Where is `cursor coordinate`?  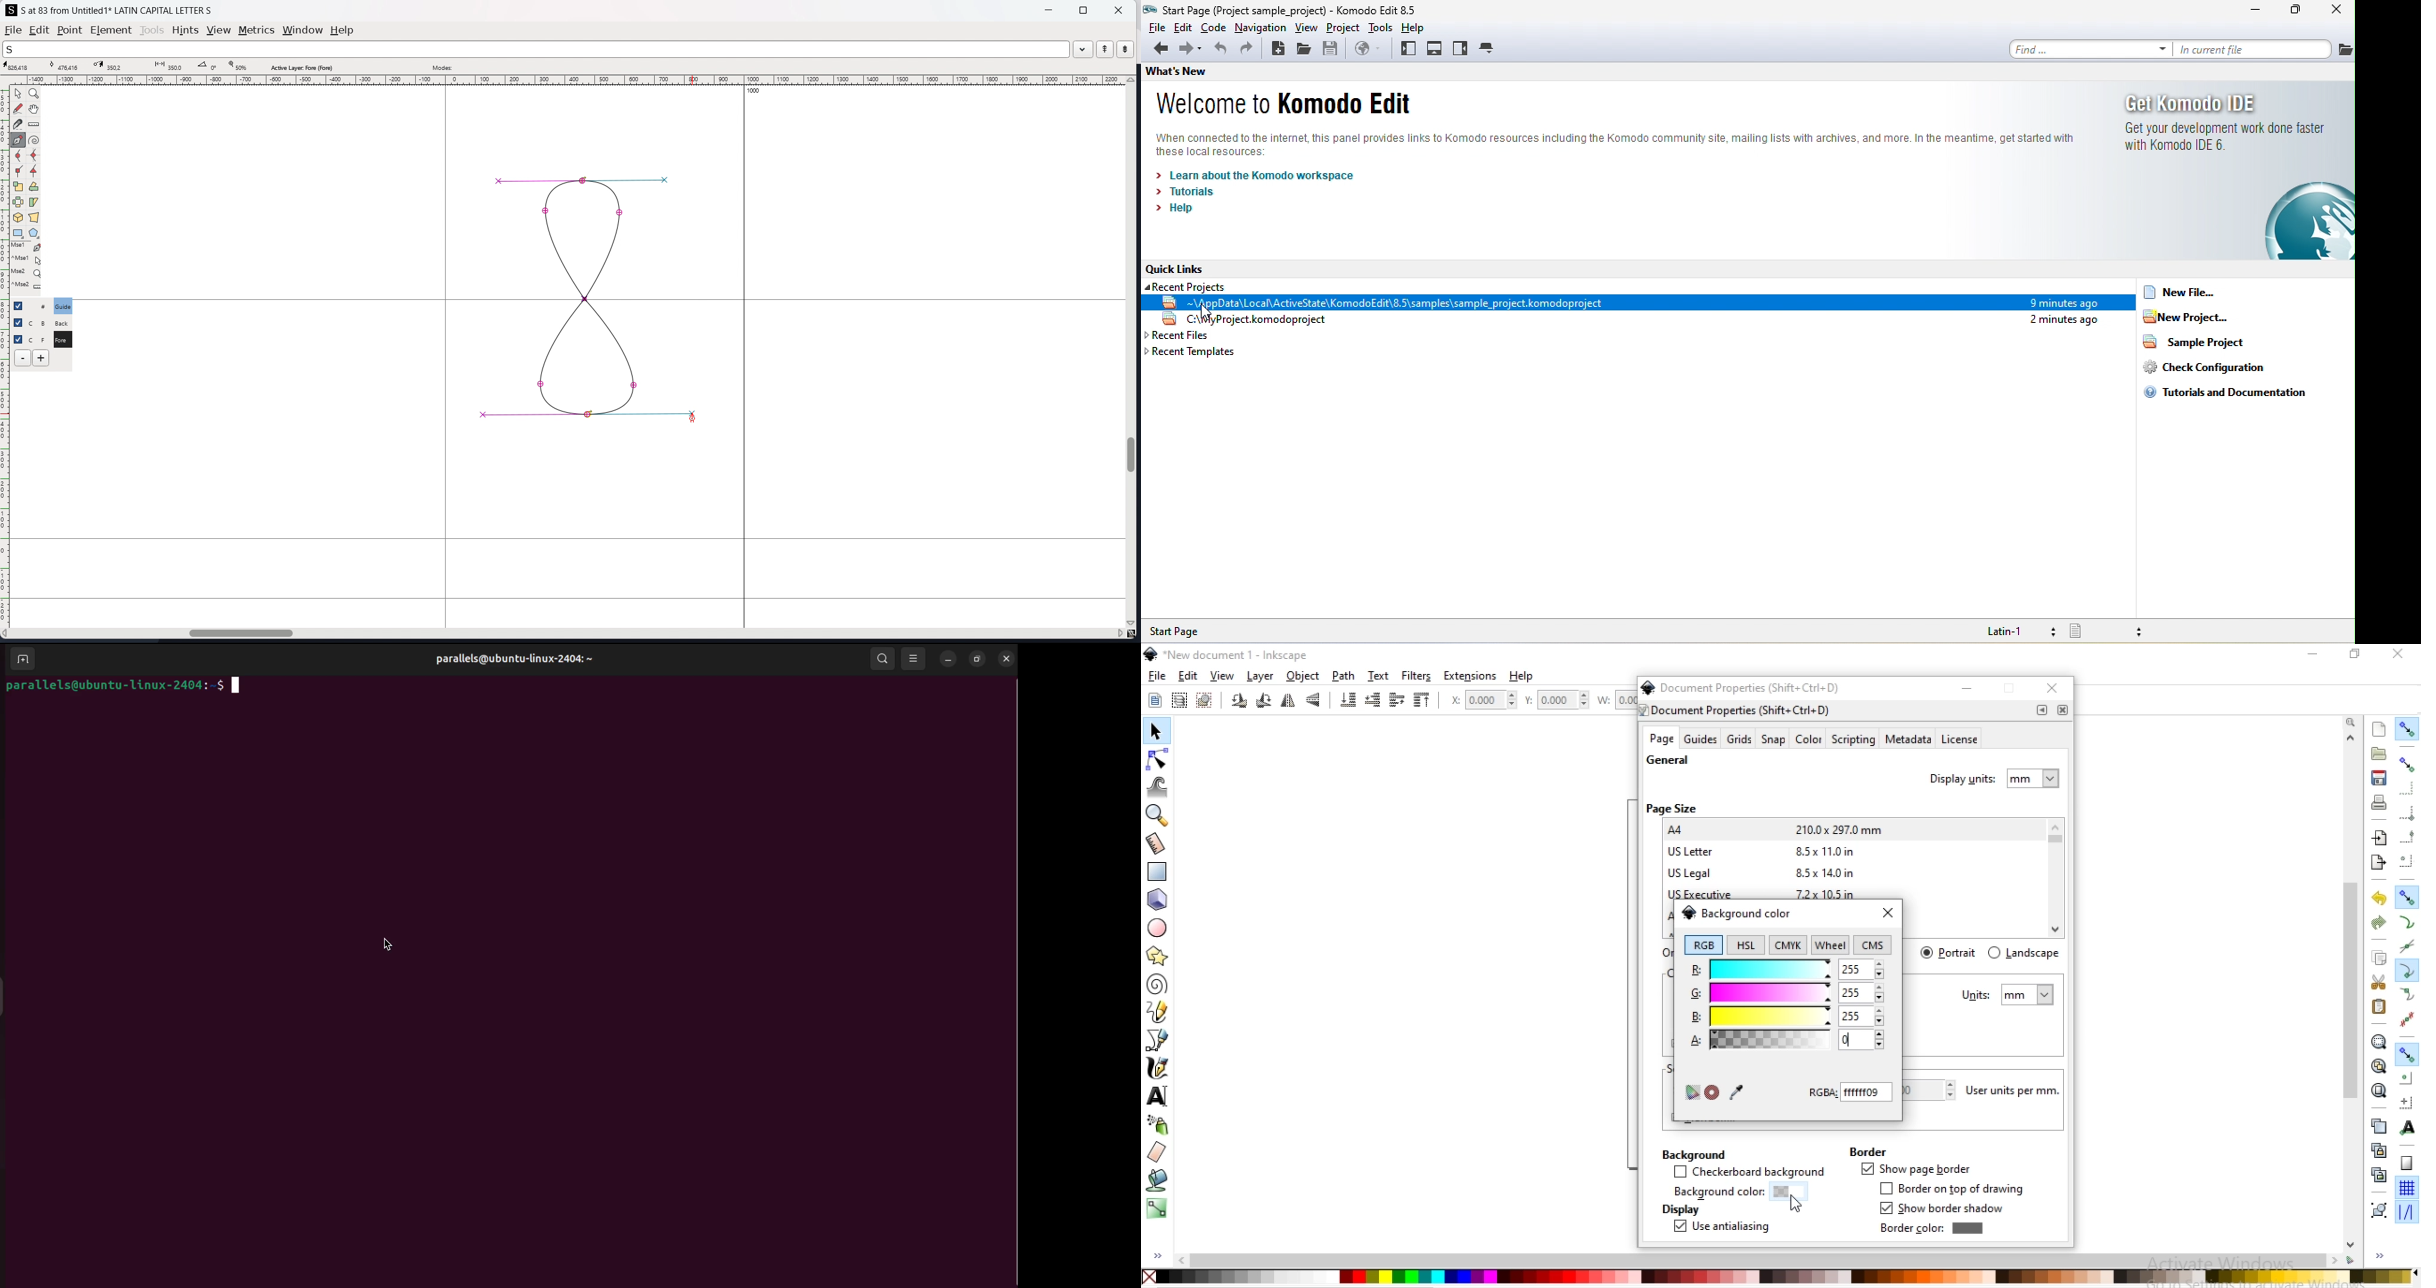
cursor coordinate is located at coordinates (20, 66).